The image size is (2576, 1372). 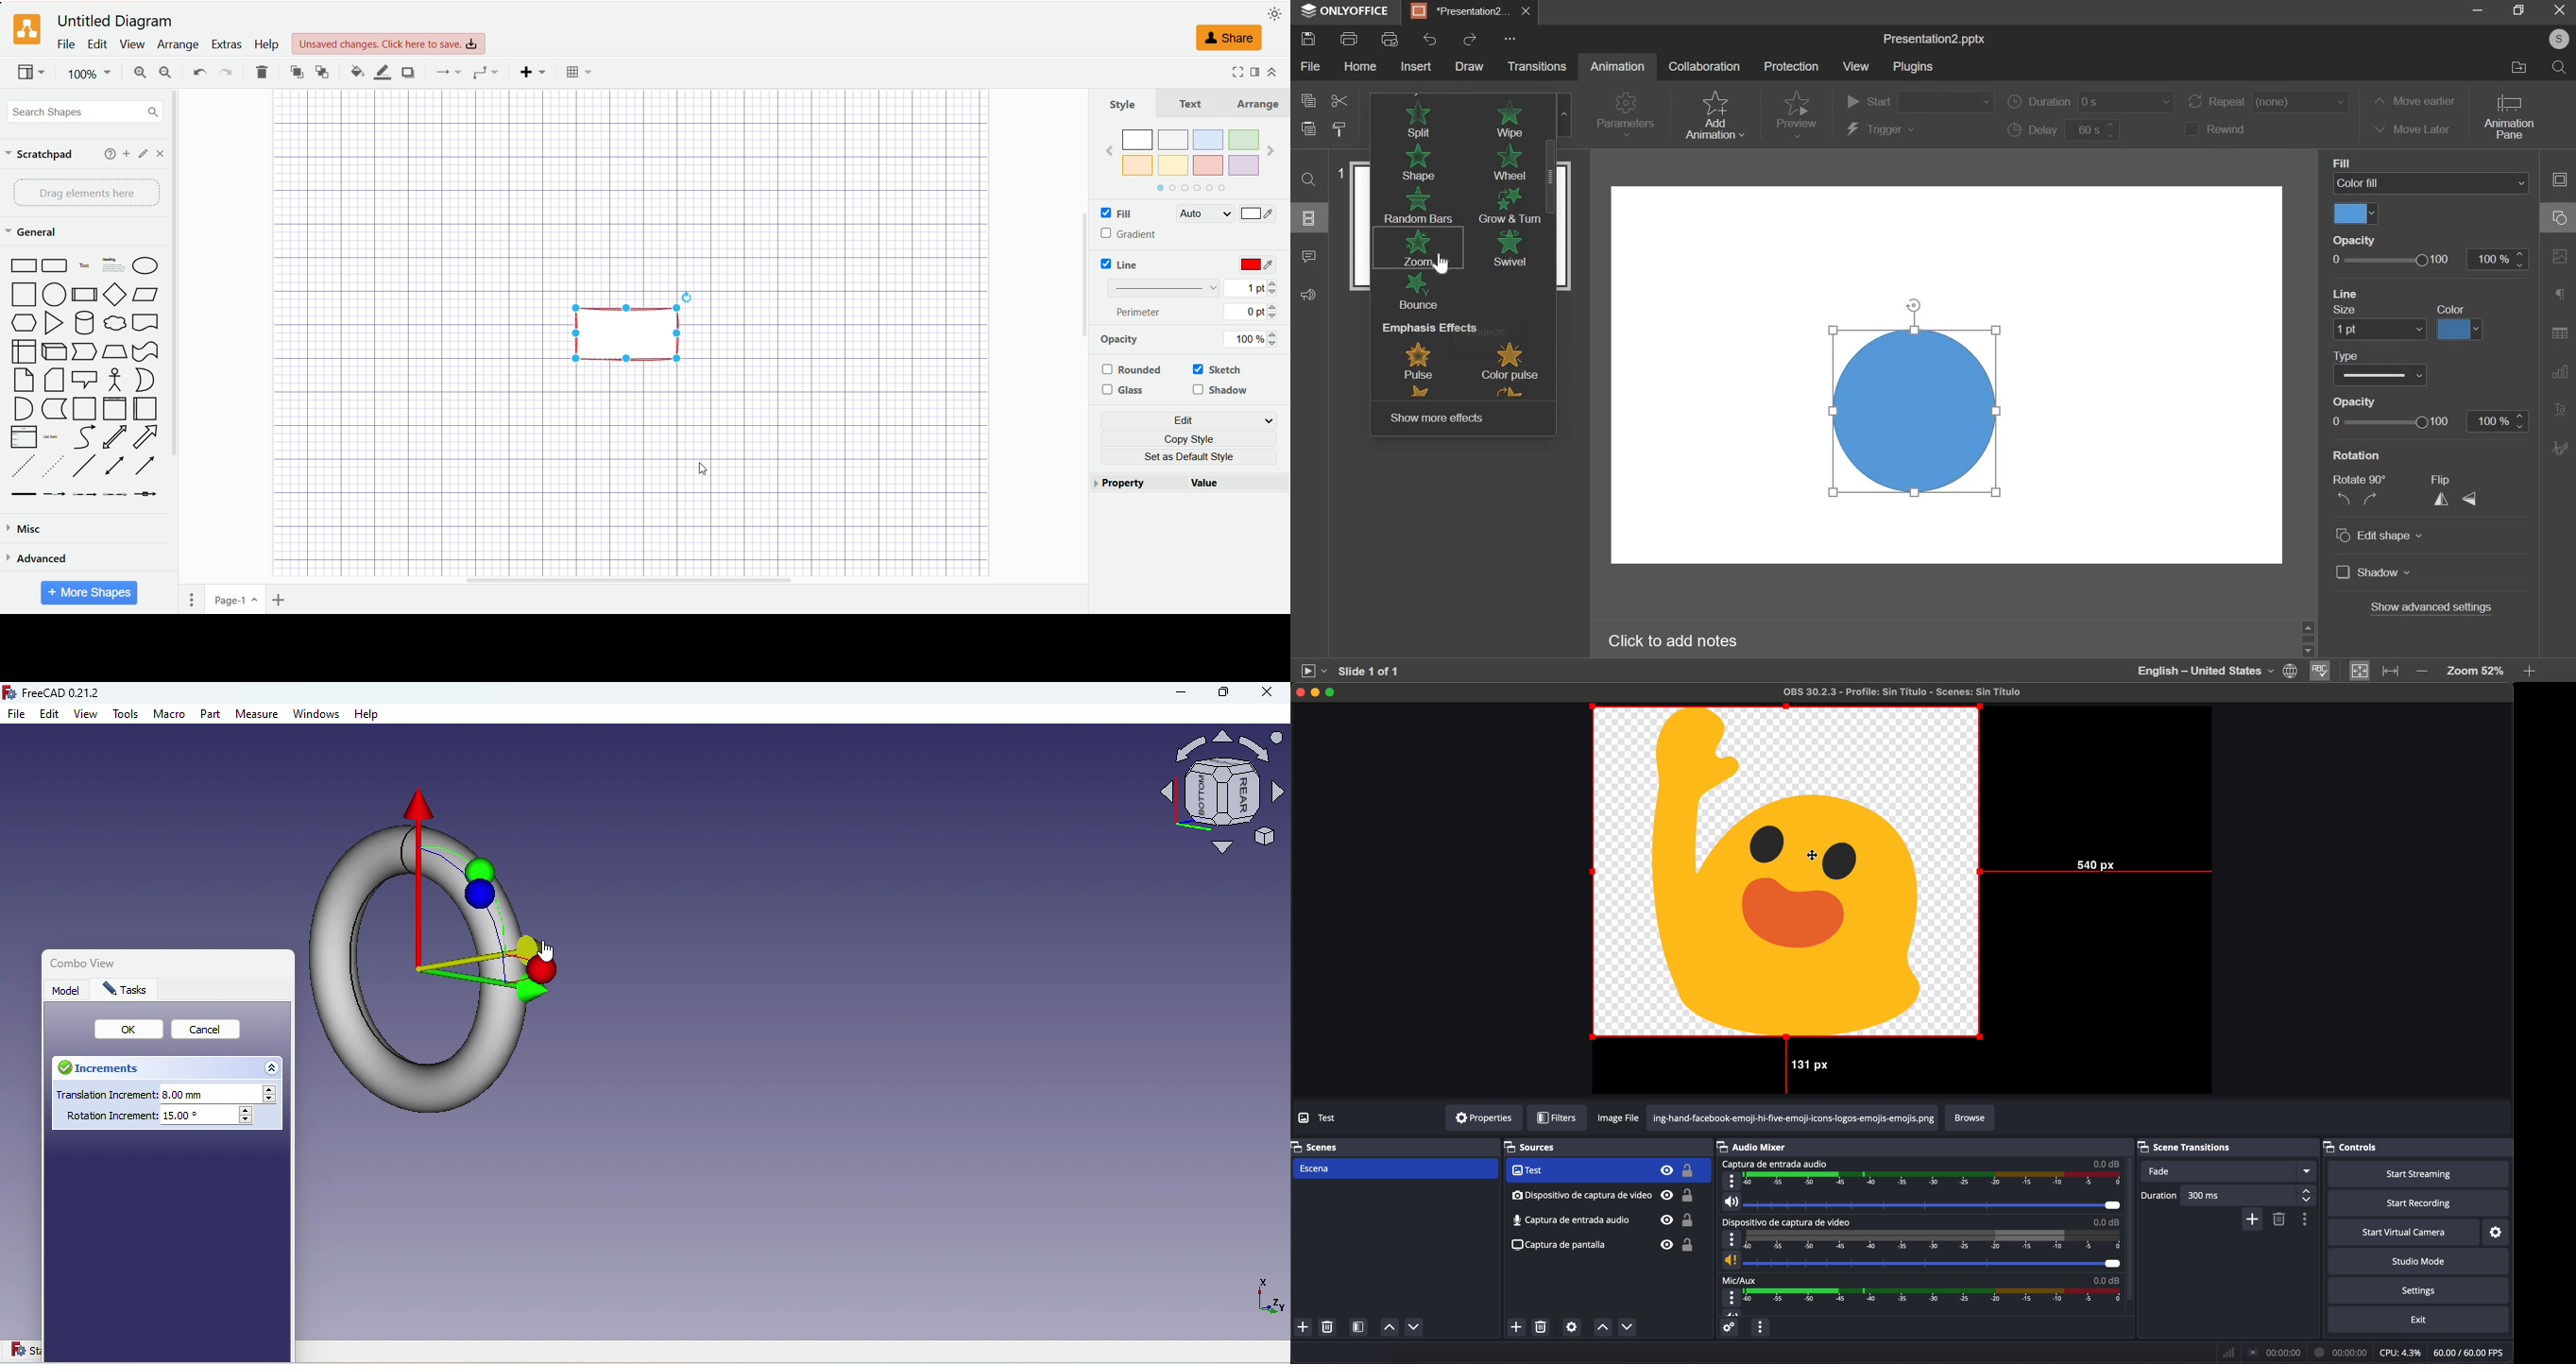 I want to click on fullscreen, so click(x=1235, y=72).